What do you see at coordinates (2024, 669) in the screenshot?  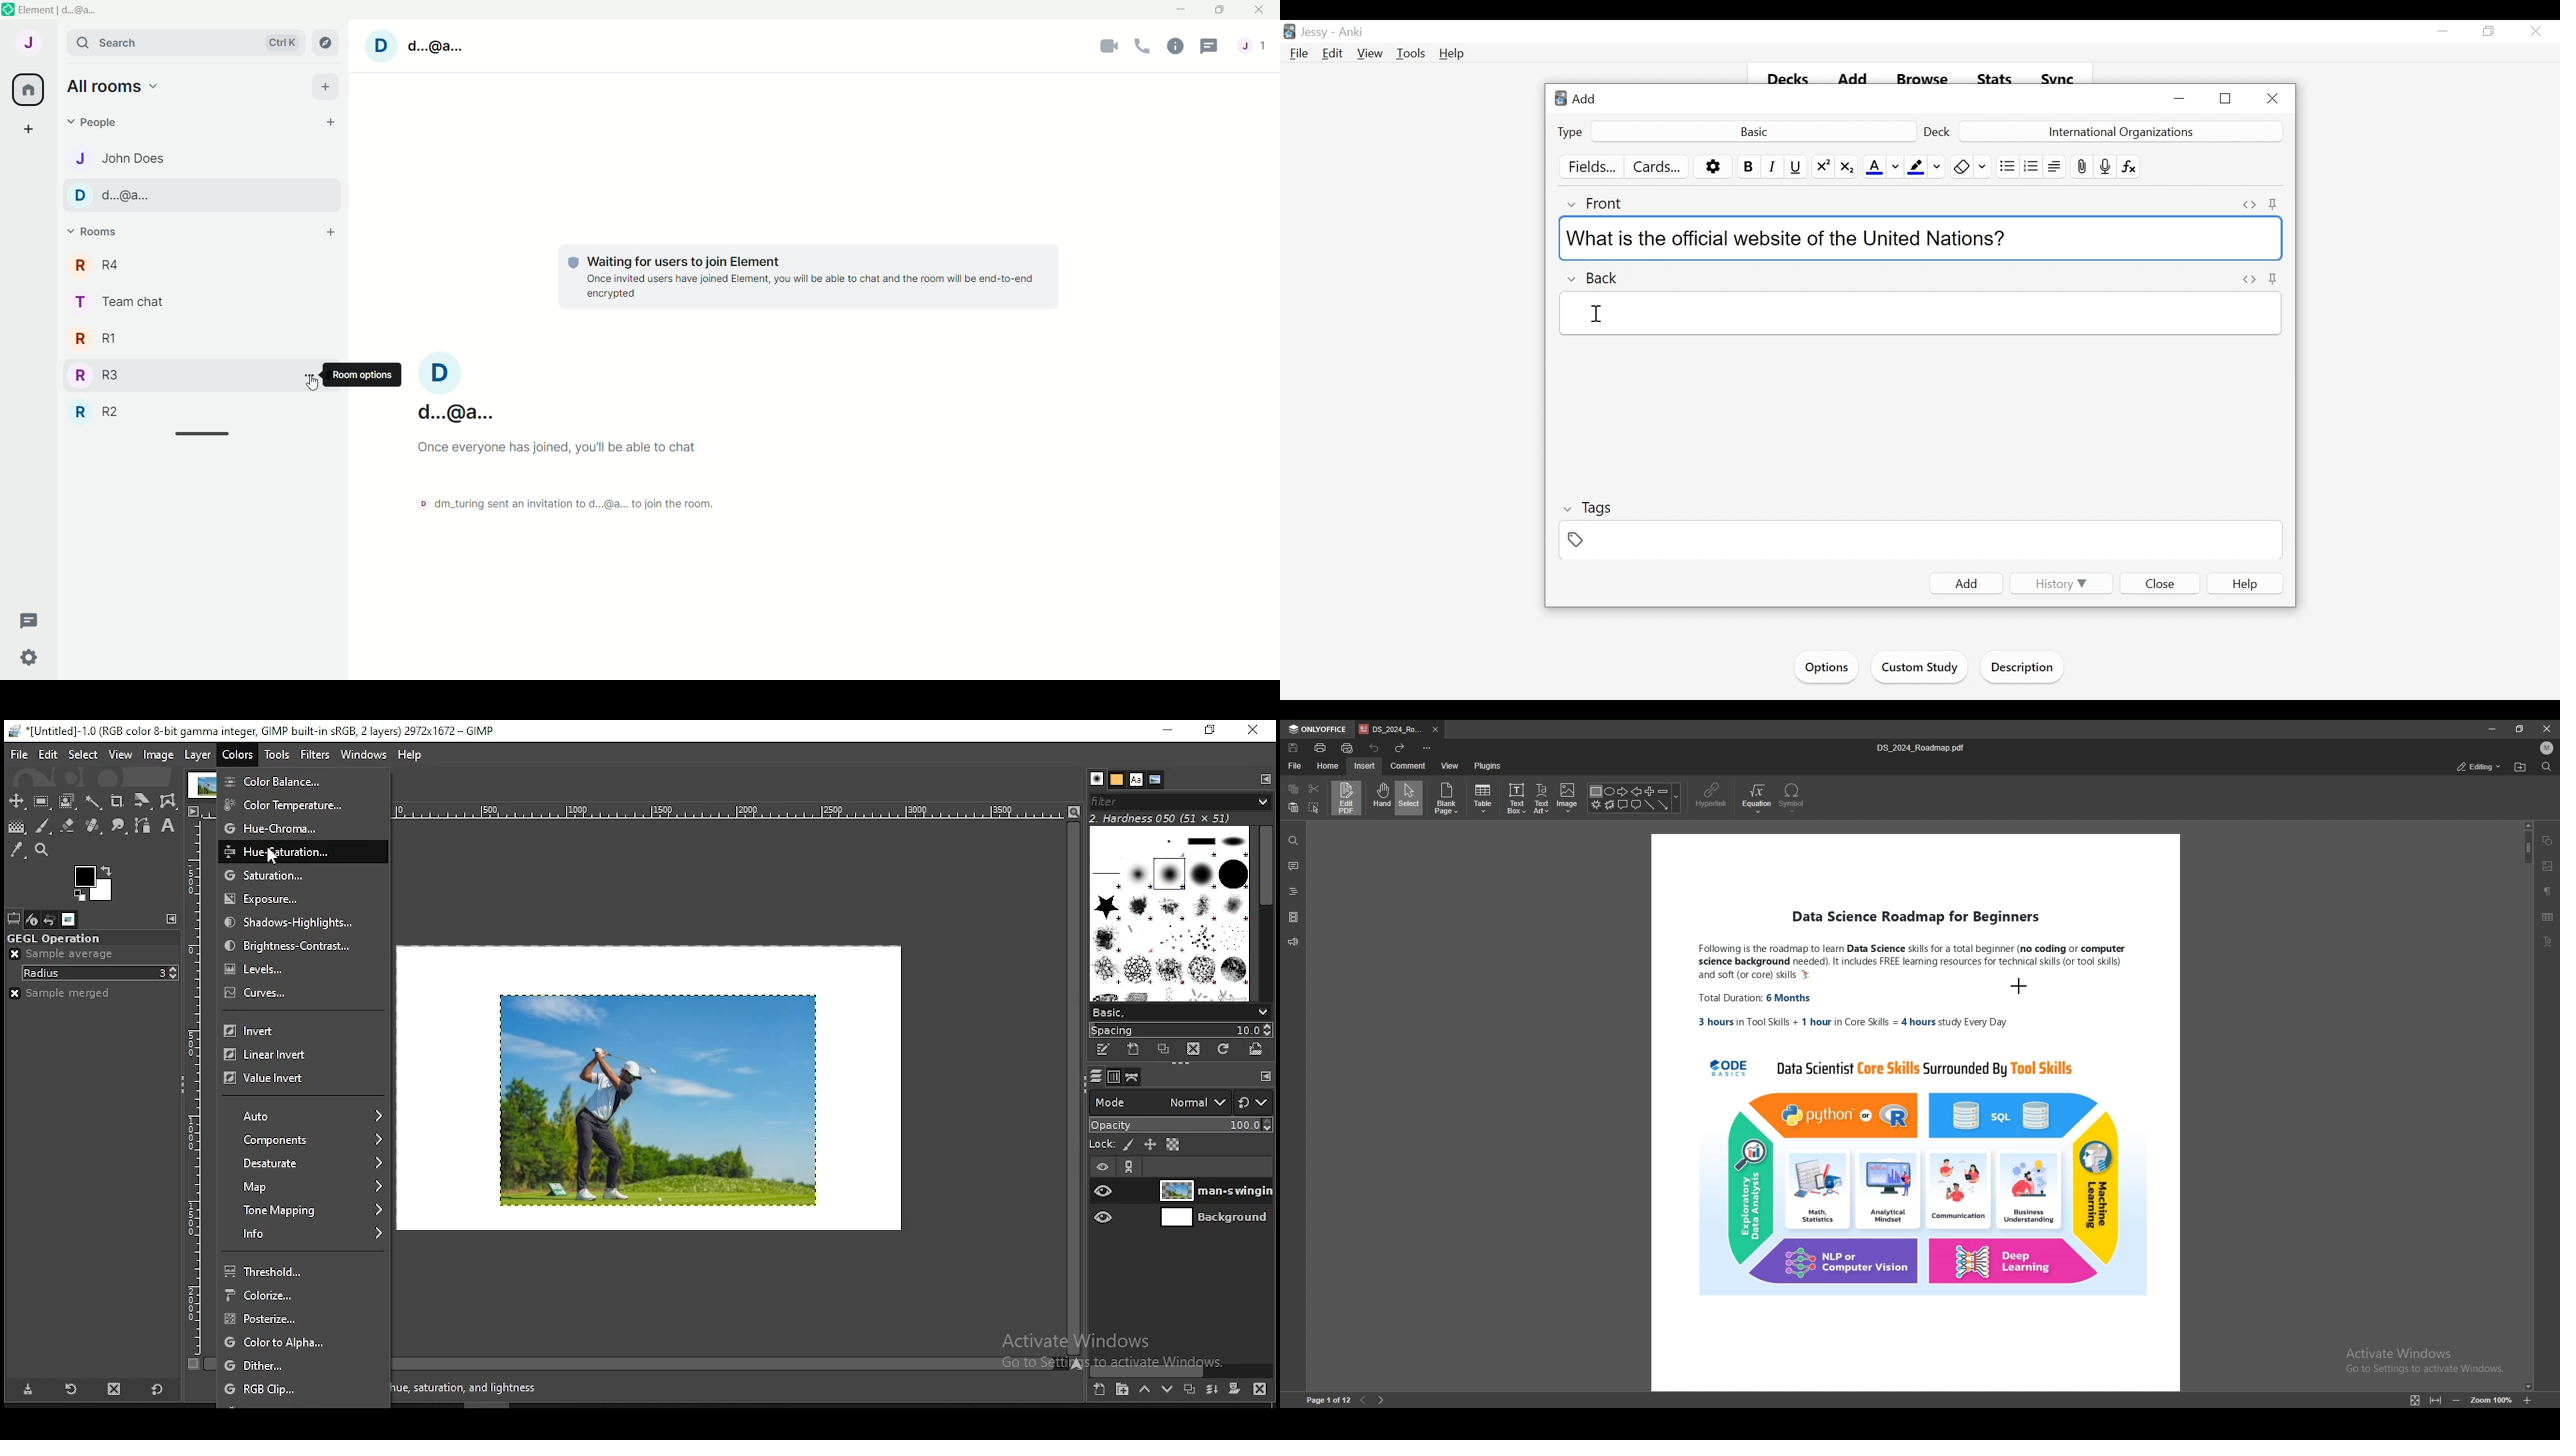 I see `Description` at bounding box center [2024, 669].